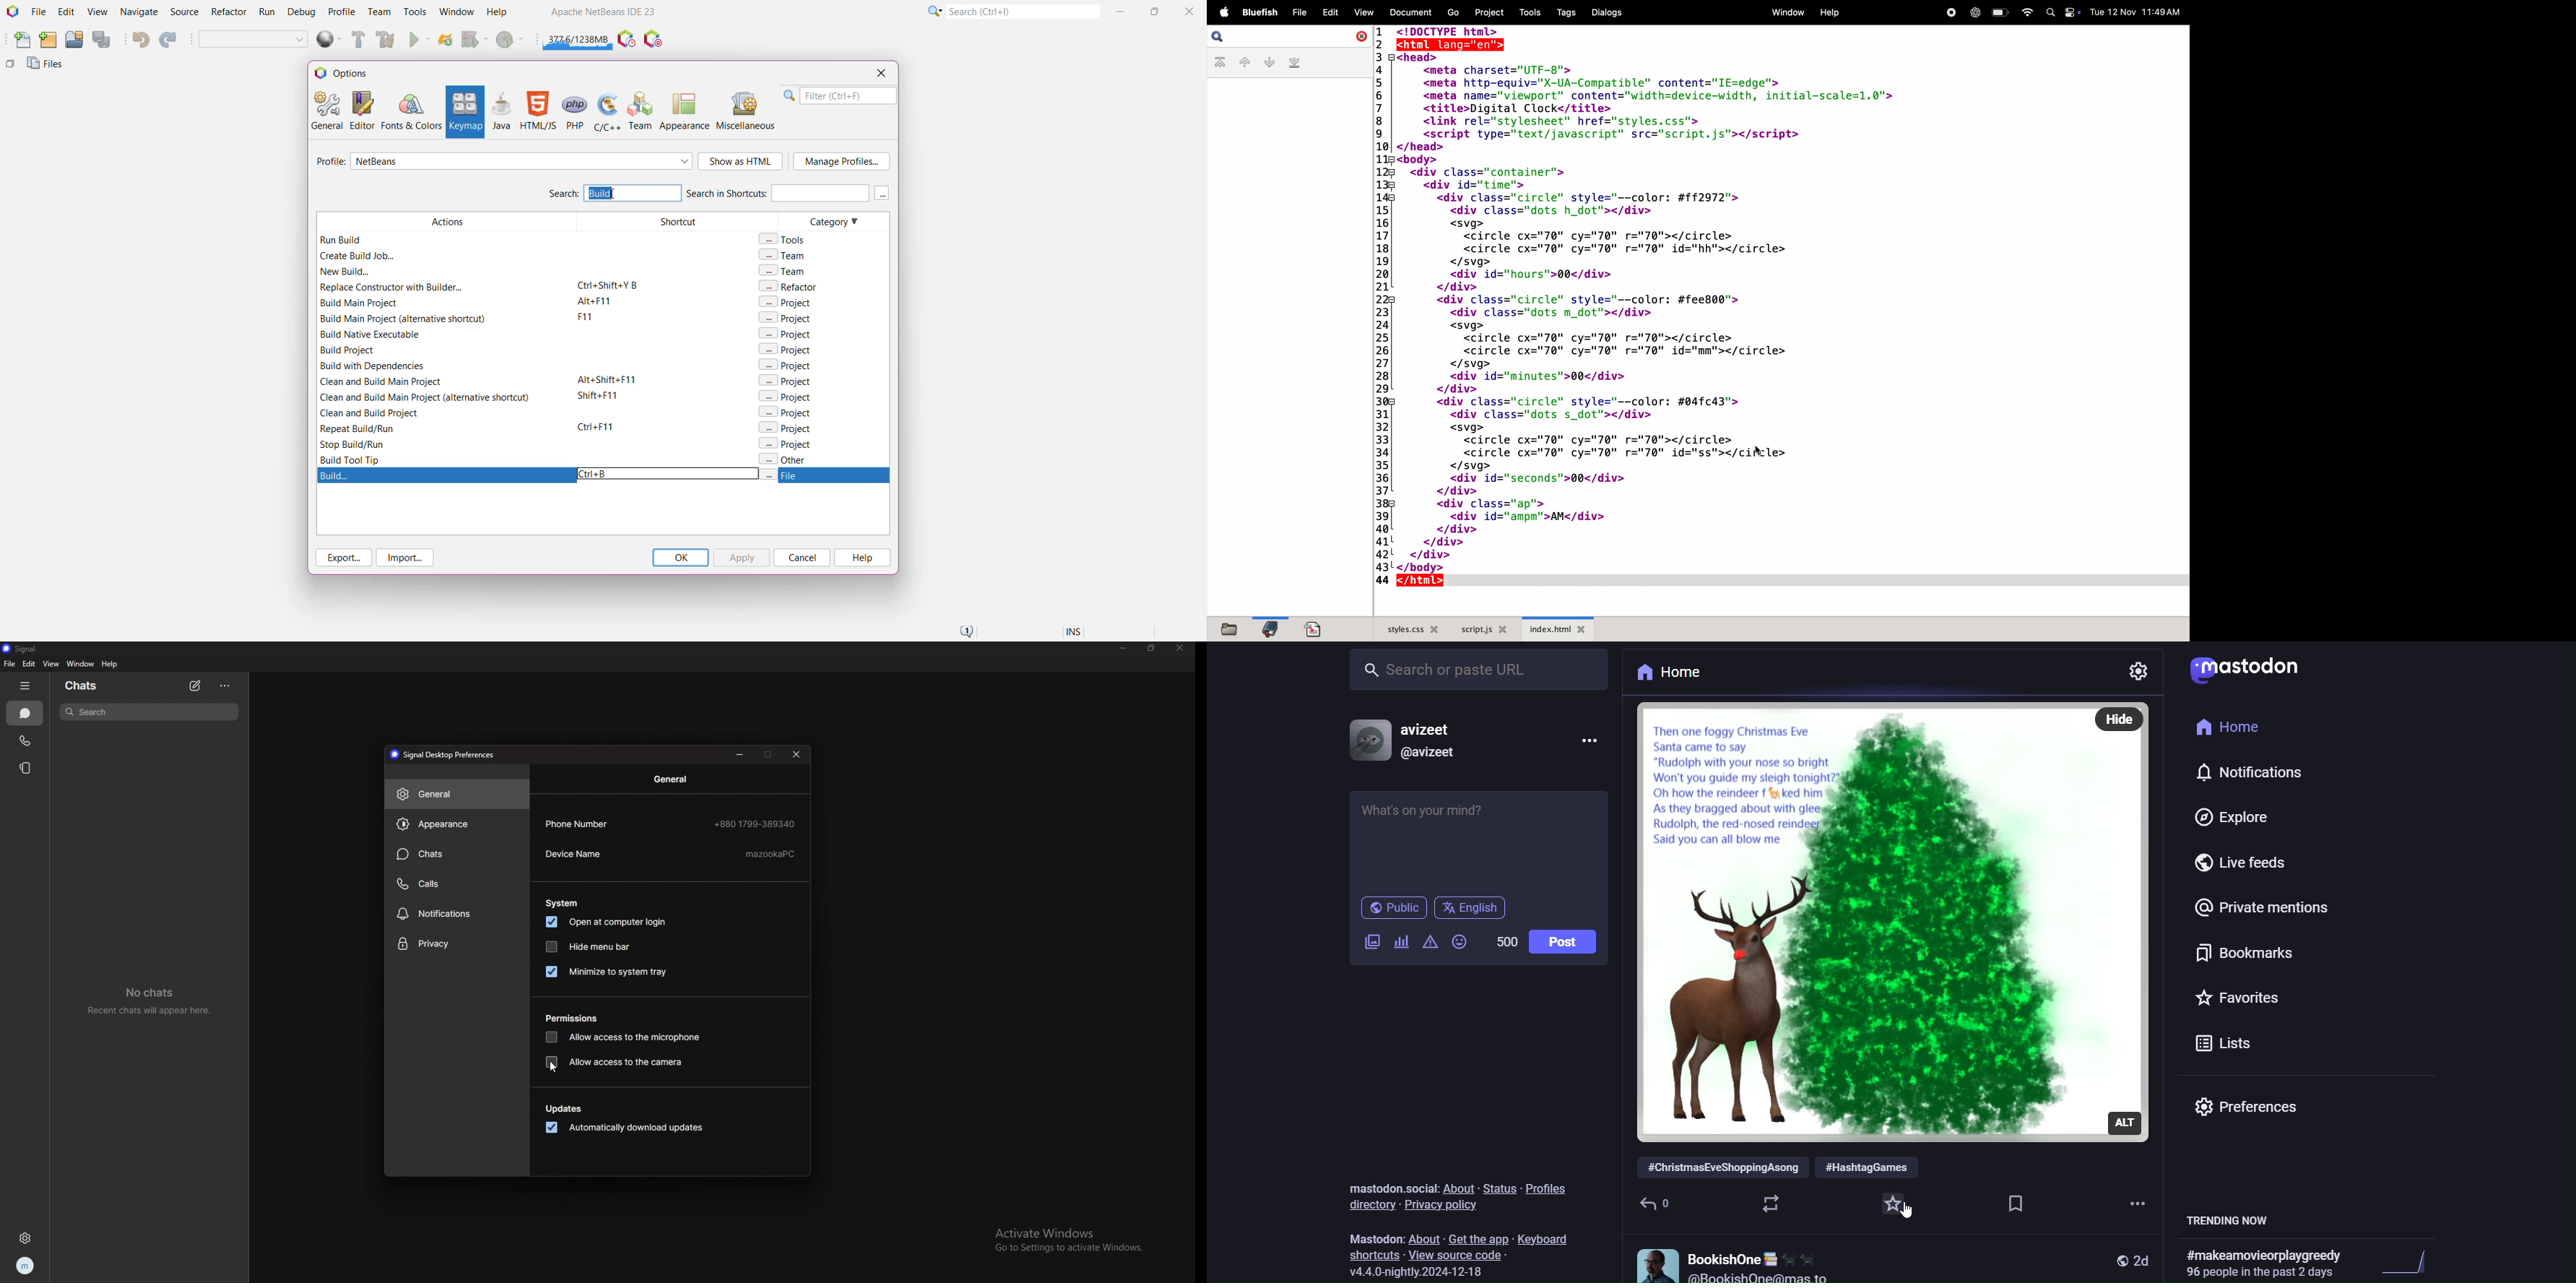 This screenshot has width=2576, height=1288. What do you see at coordinates (563, 195) in the screenshot?
I see `Search` at bounding box center [563, 195].